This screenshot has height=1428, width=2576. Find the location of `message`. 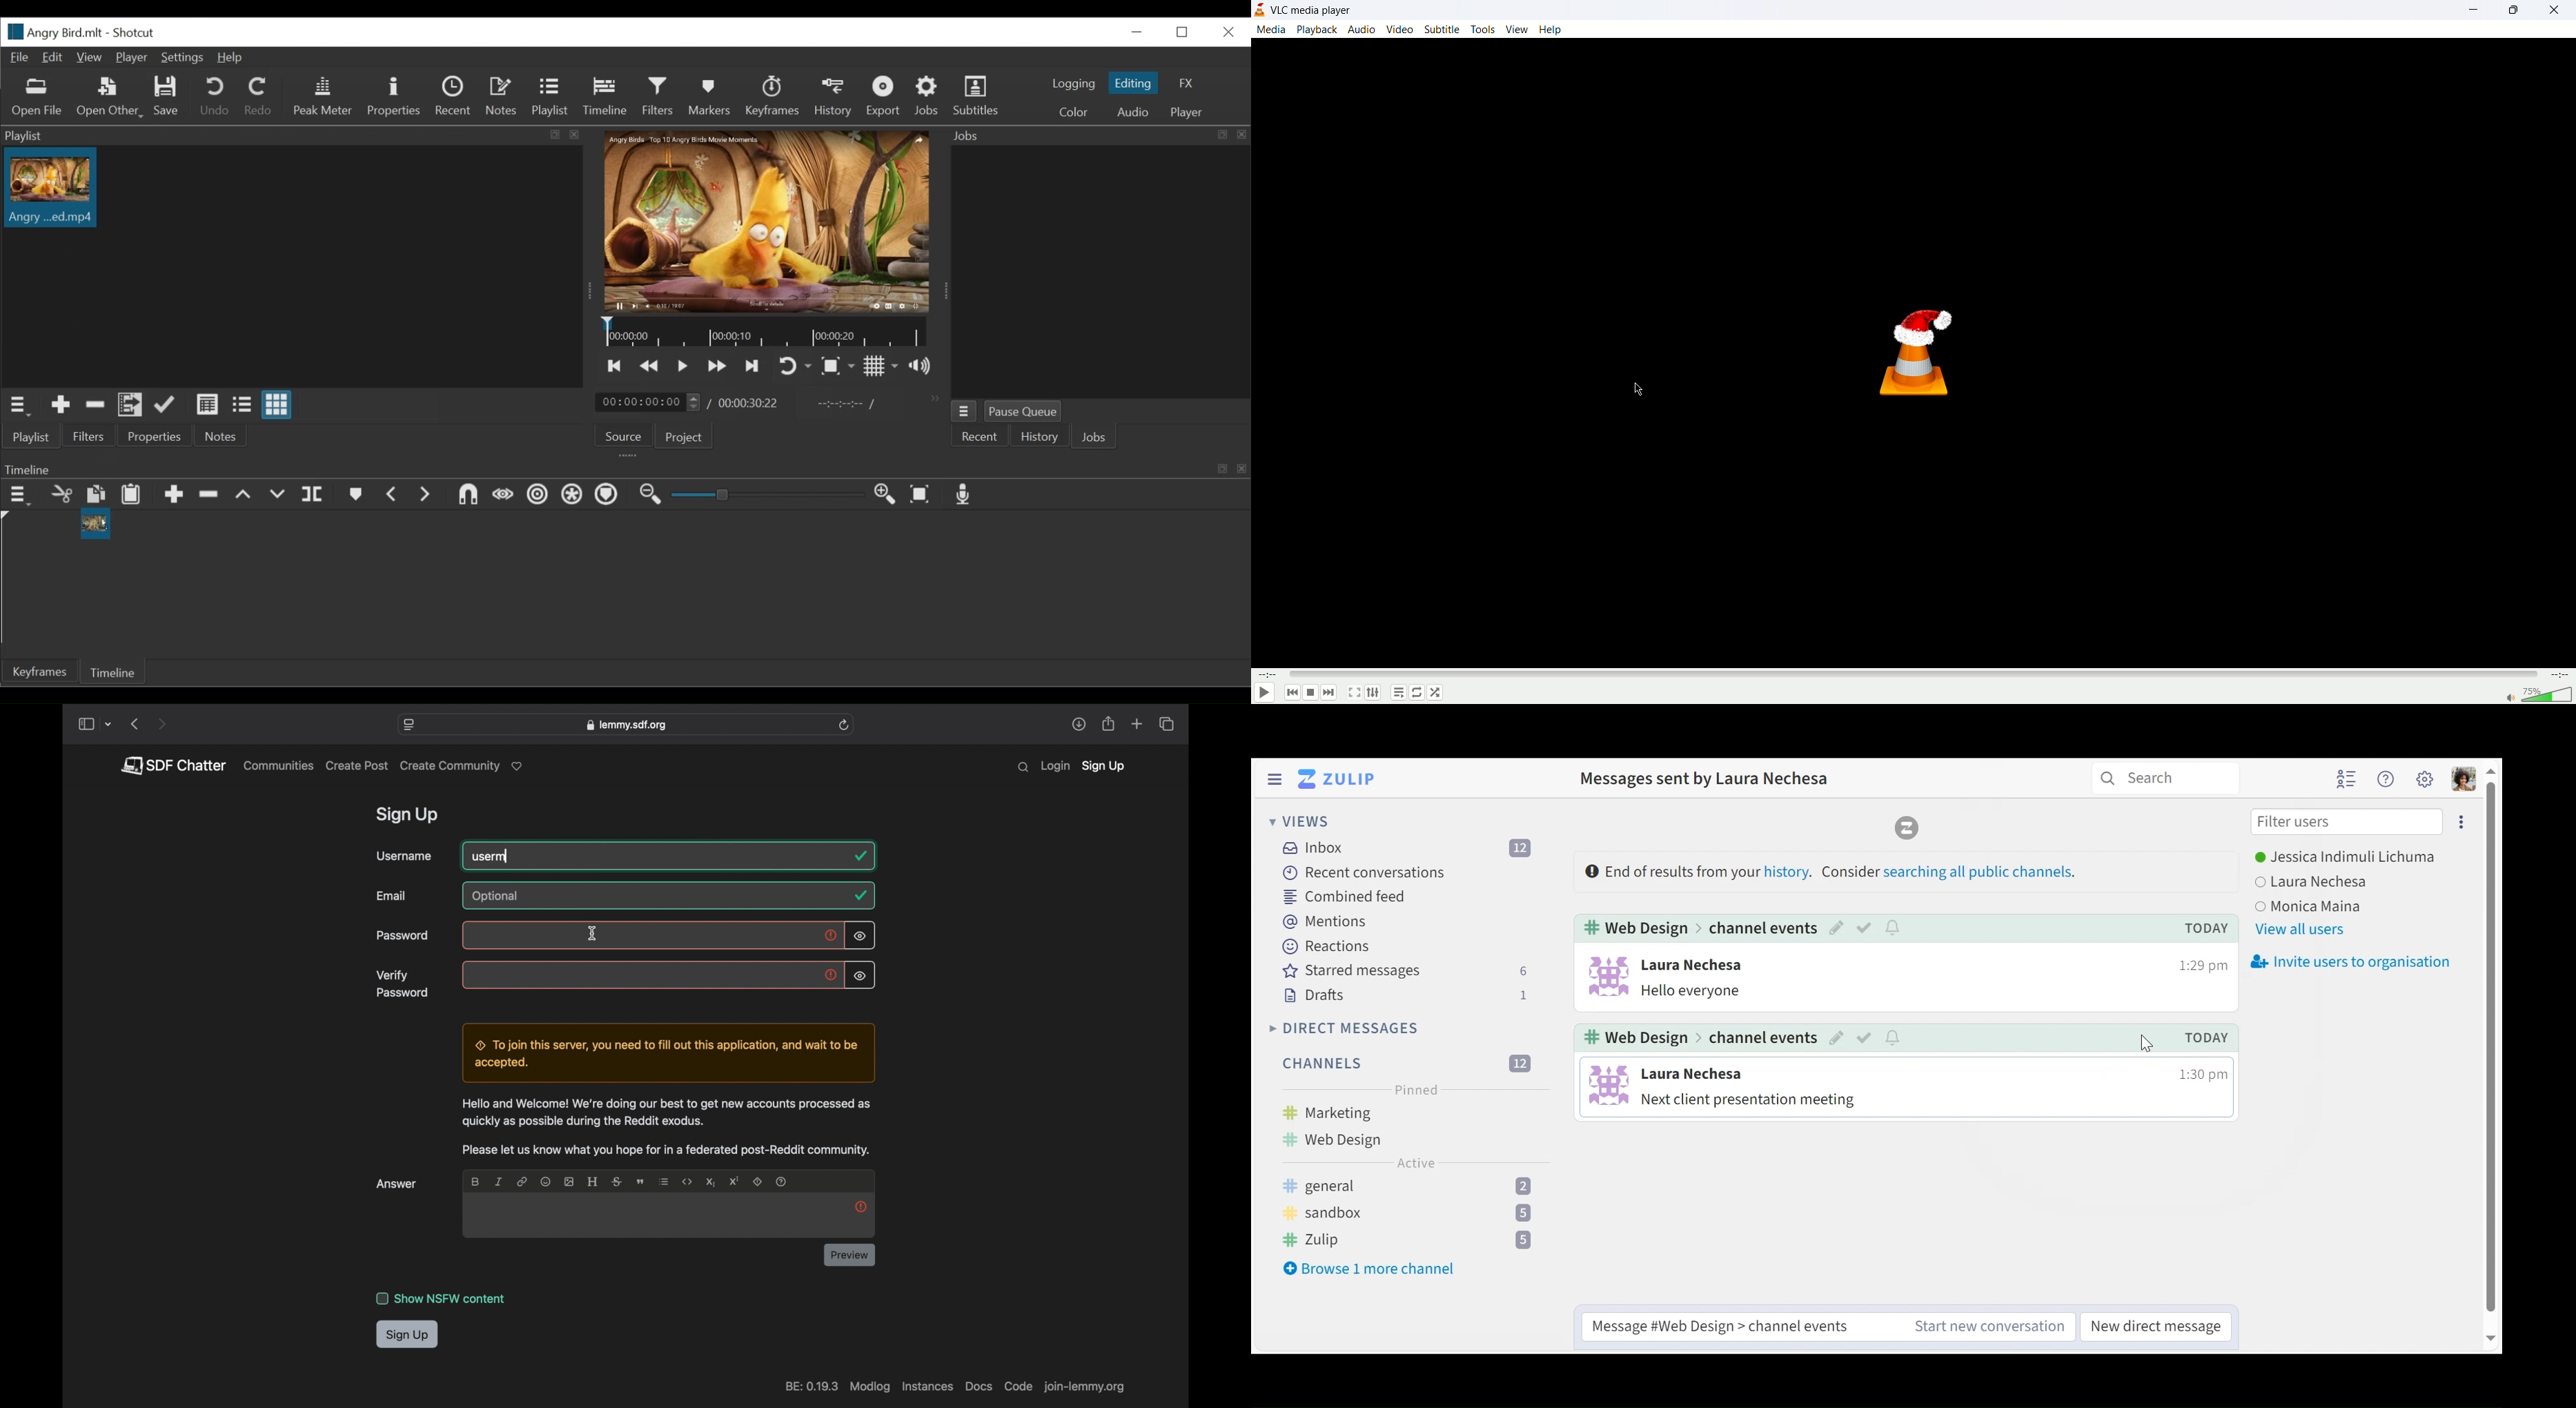

message is located at coordinates (1750, 1104).